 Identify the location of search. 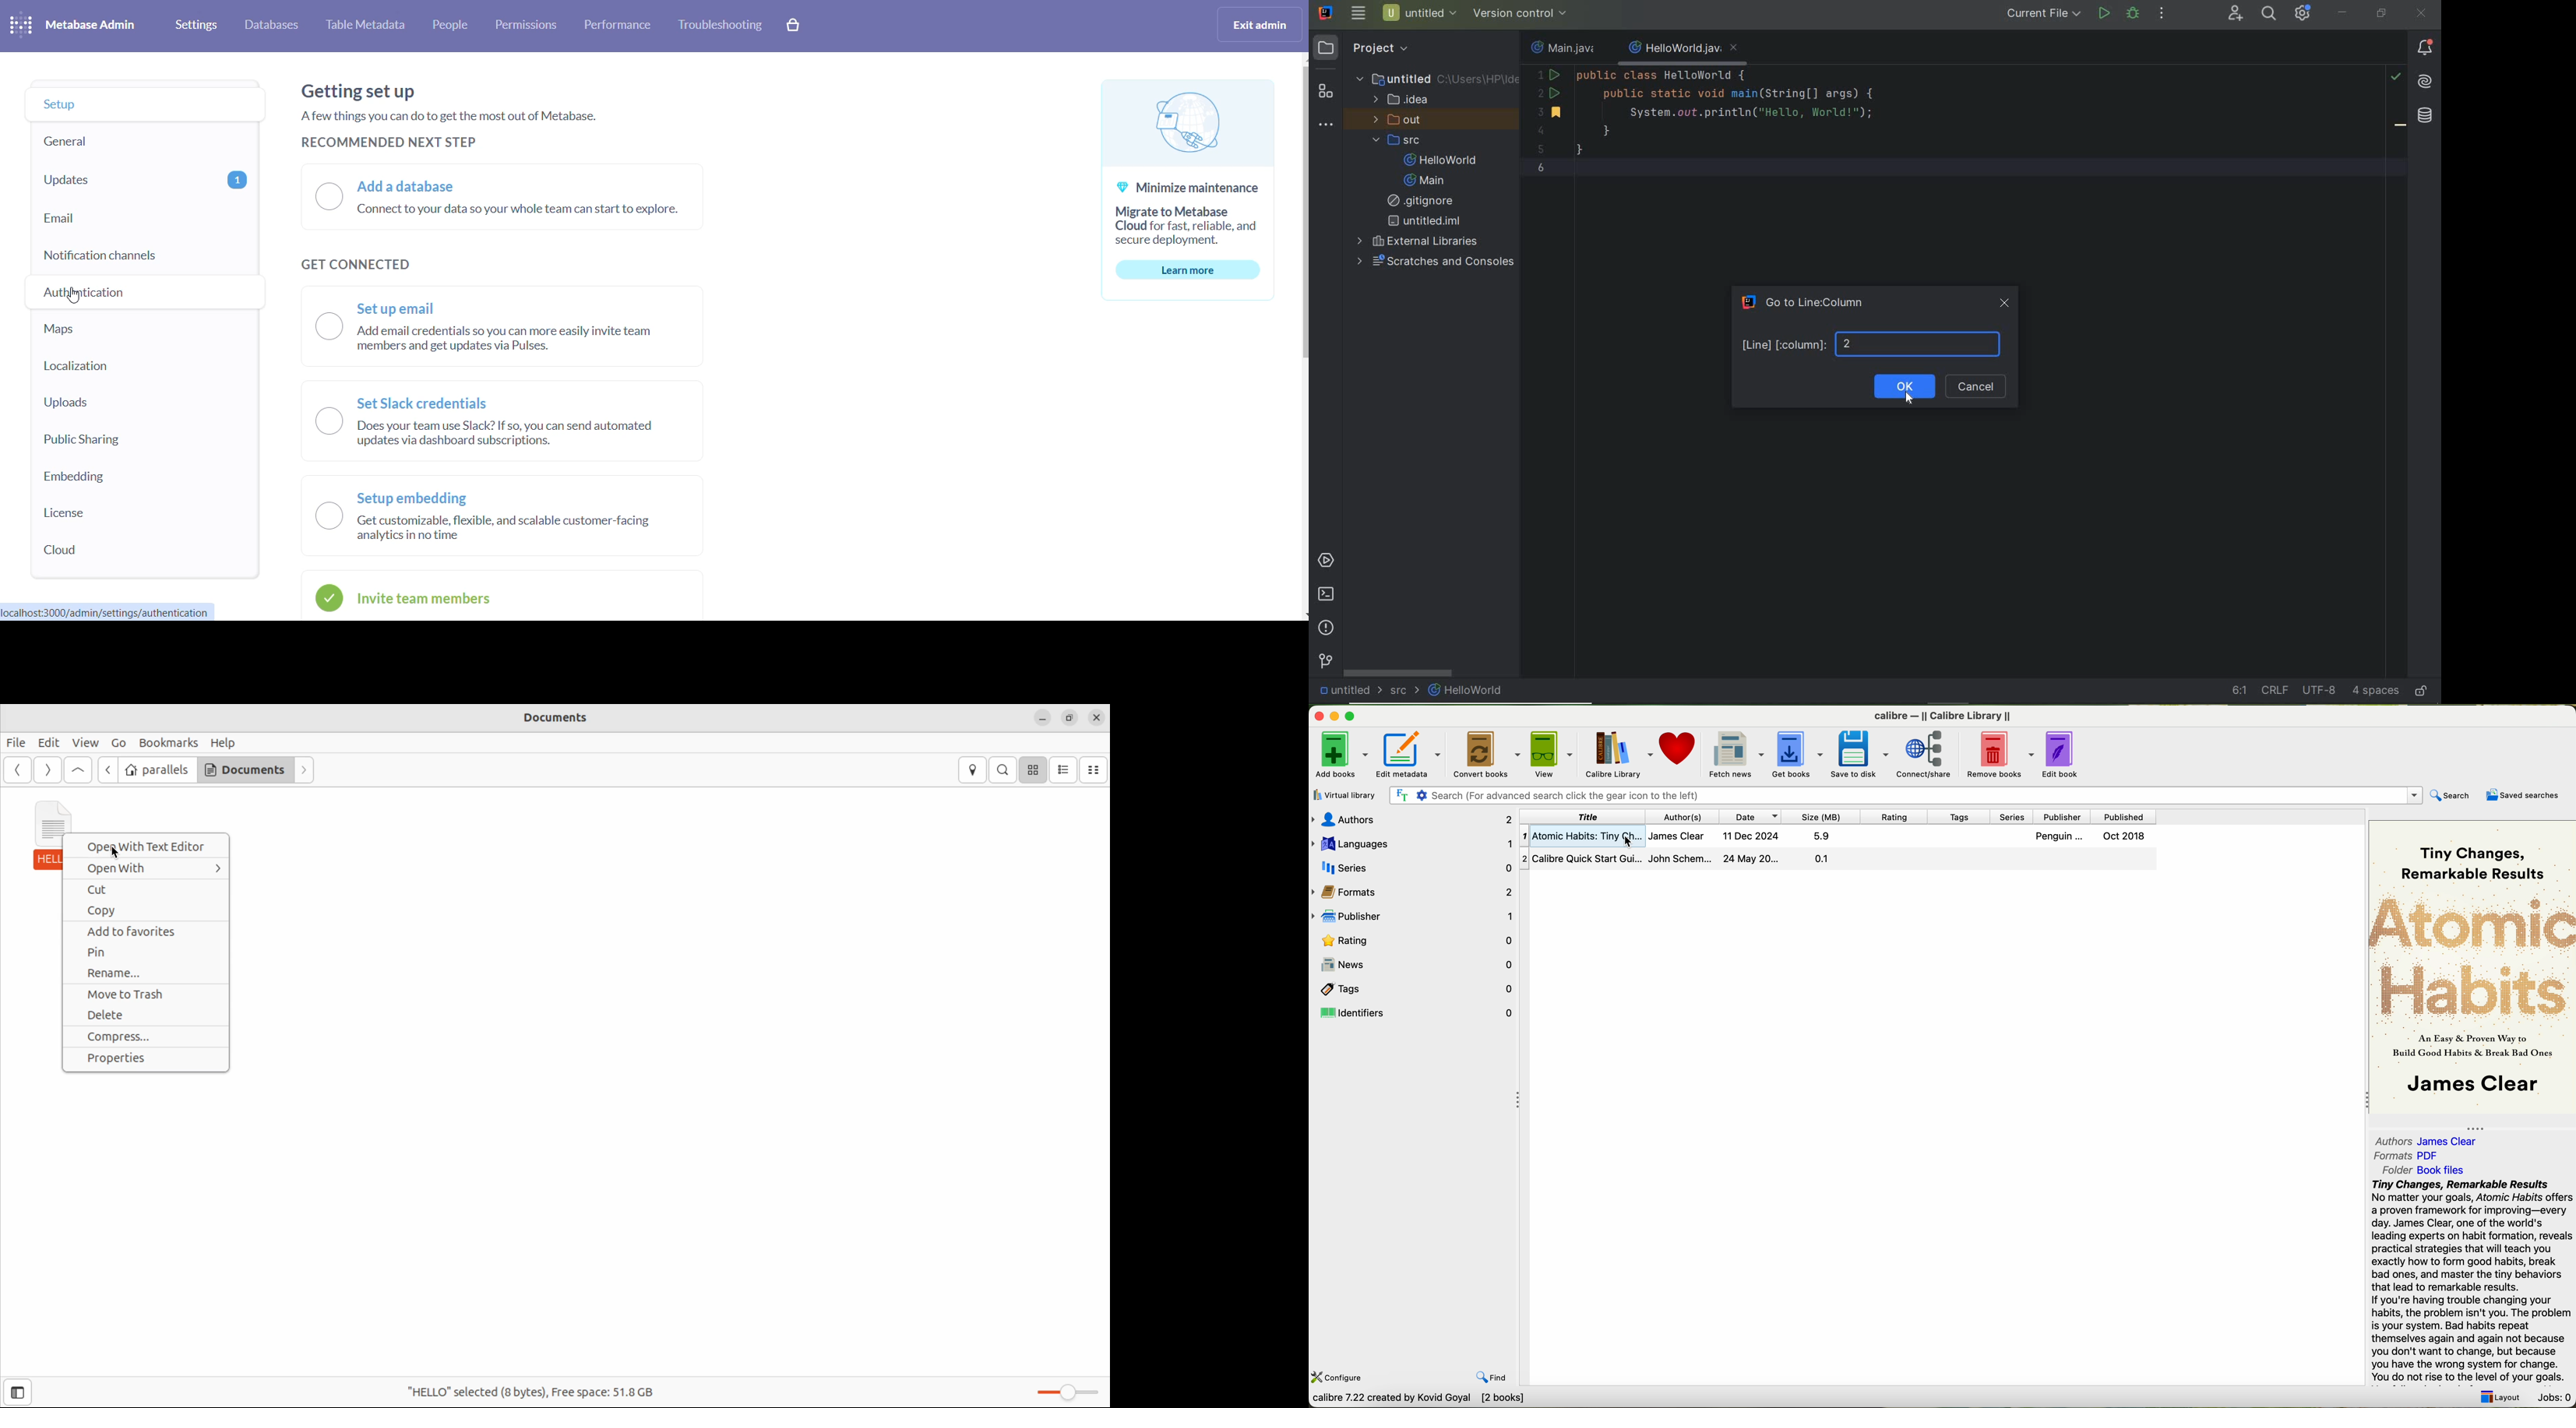
(2450, 795).